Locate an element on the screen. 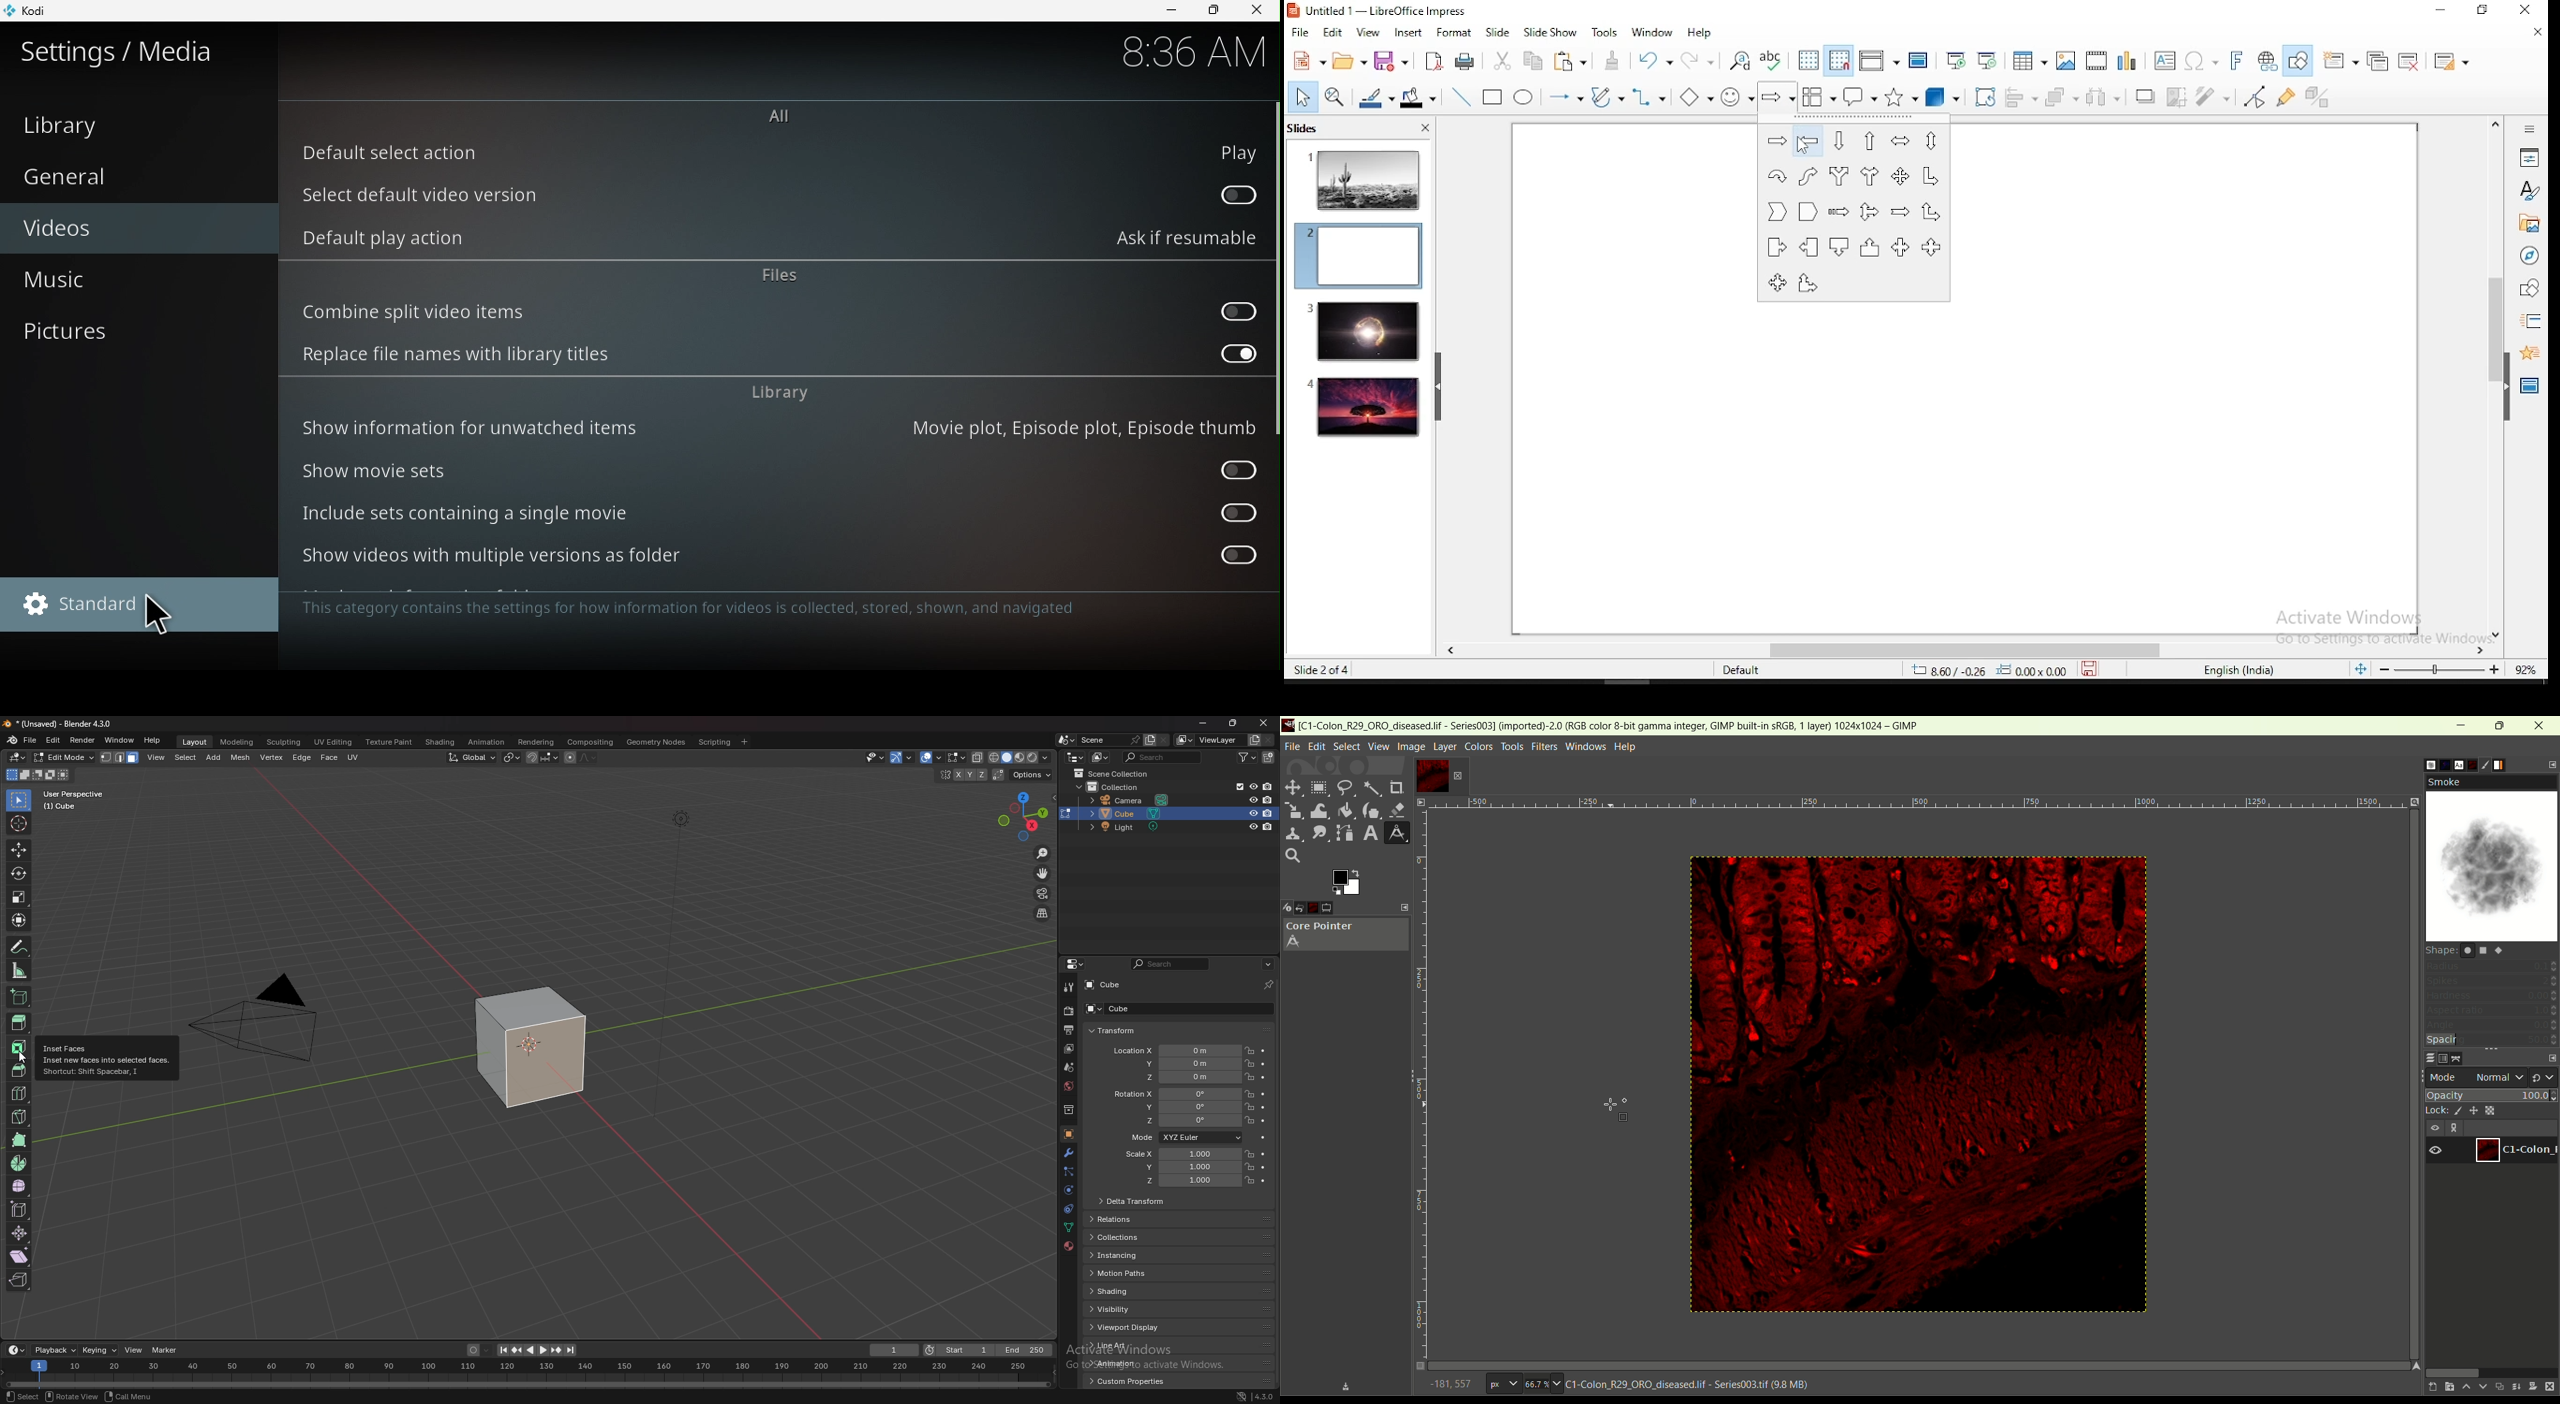 The height and width of the screenshot is (1428, 2576). rip region is located at coordinates (18, 1280).